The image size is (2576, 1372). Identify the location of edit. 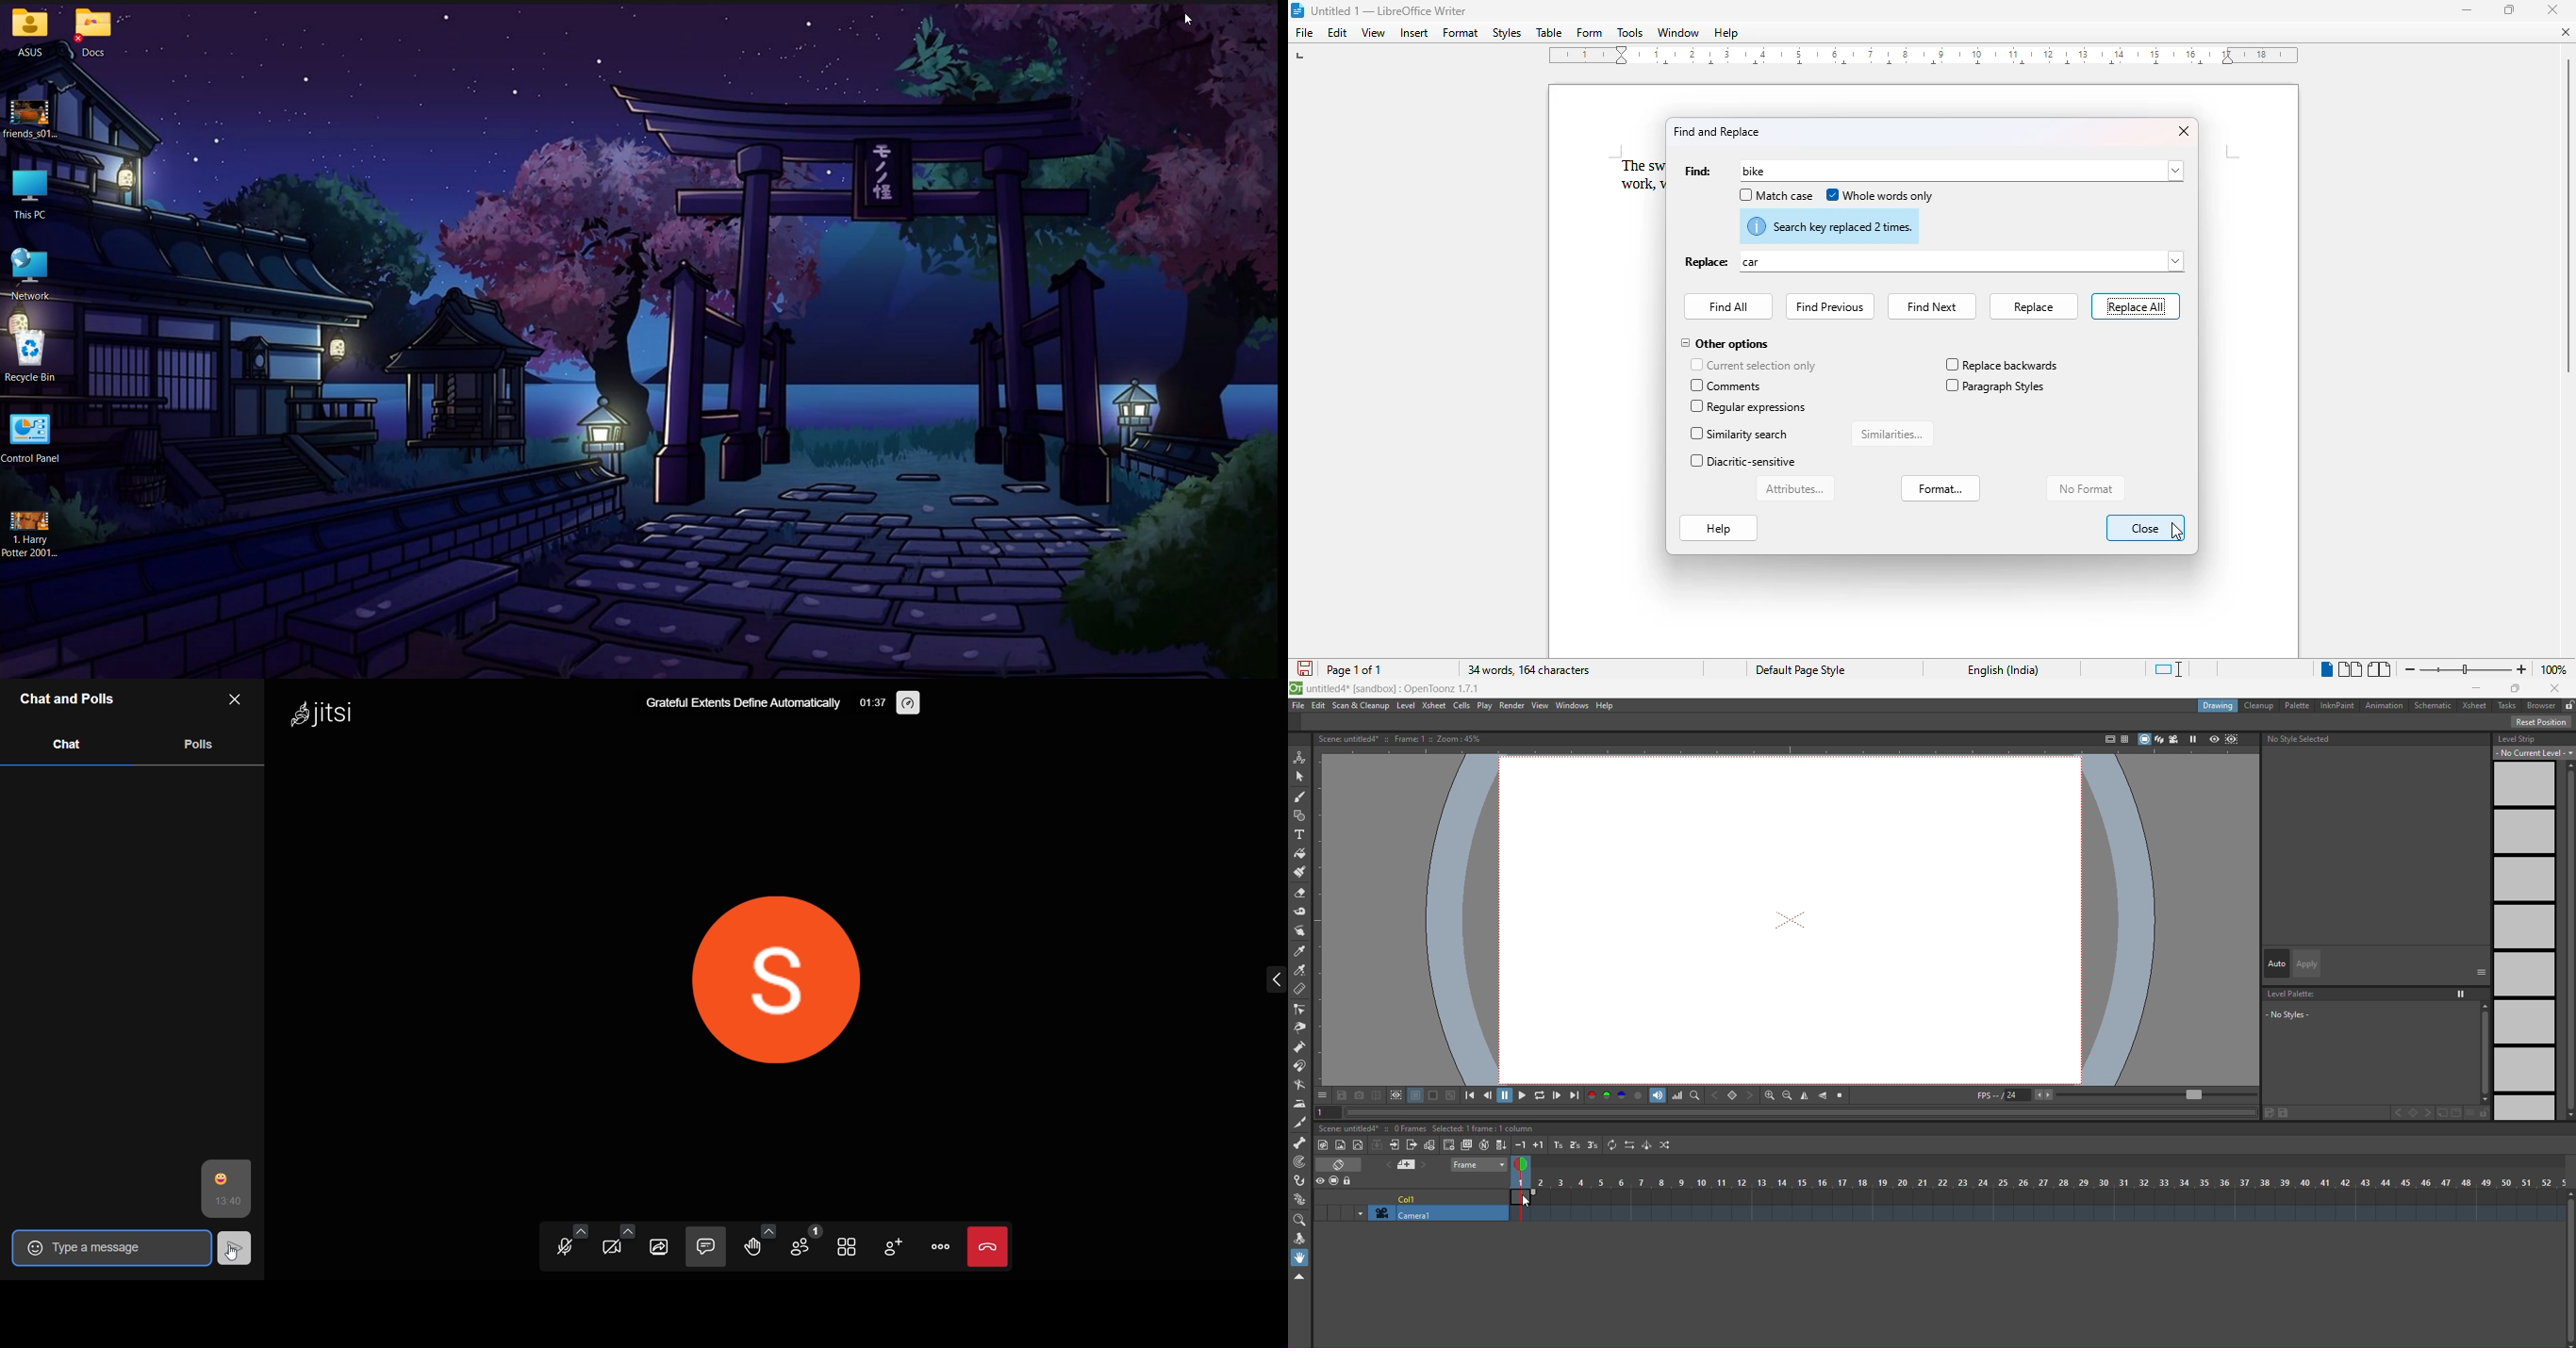
(1338, 32).